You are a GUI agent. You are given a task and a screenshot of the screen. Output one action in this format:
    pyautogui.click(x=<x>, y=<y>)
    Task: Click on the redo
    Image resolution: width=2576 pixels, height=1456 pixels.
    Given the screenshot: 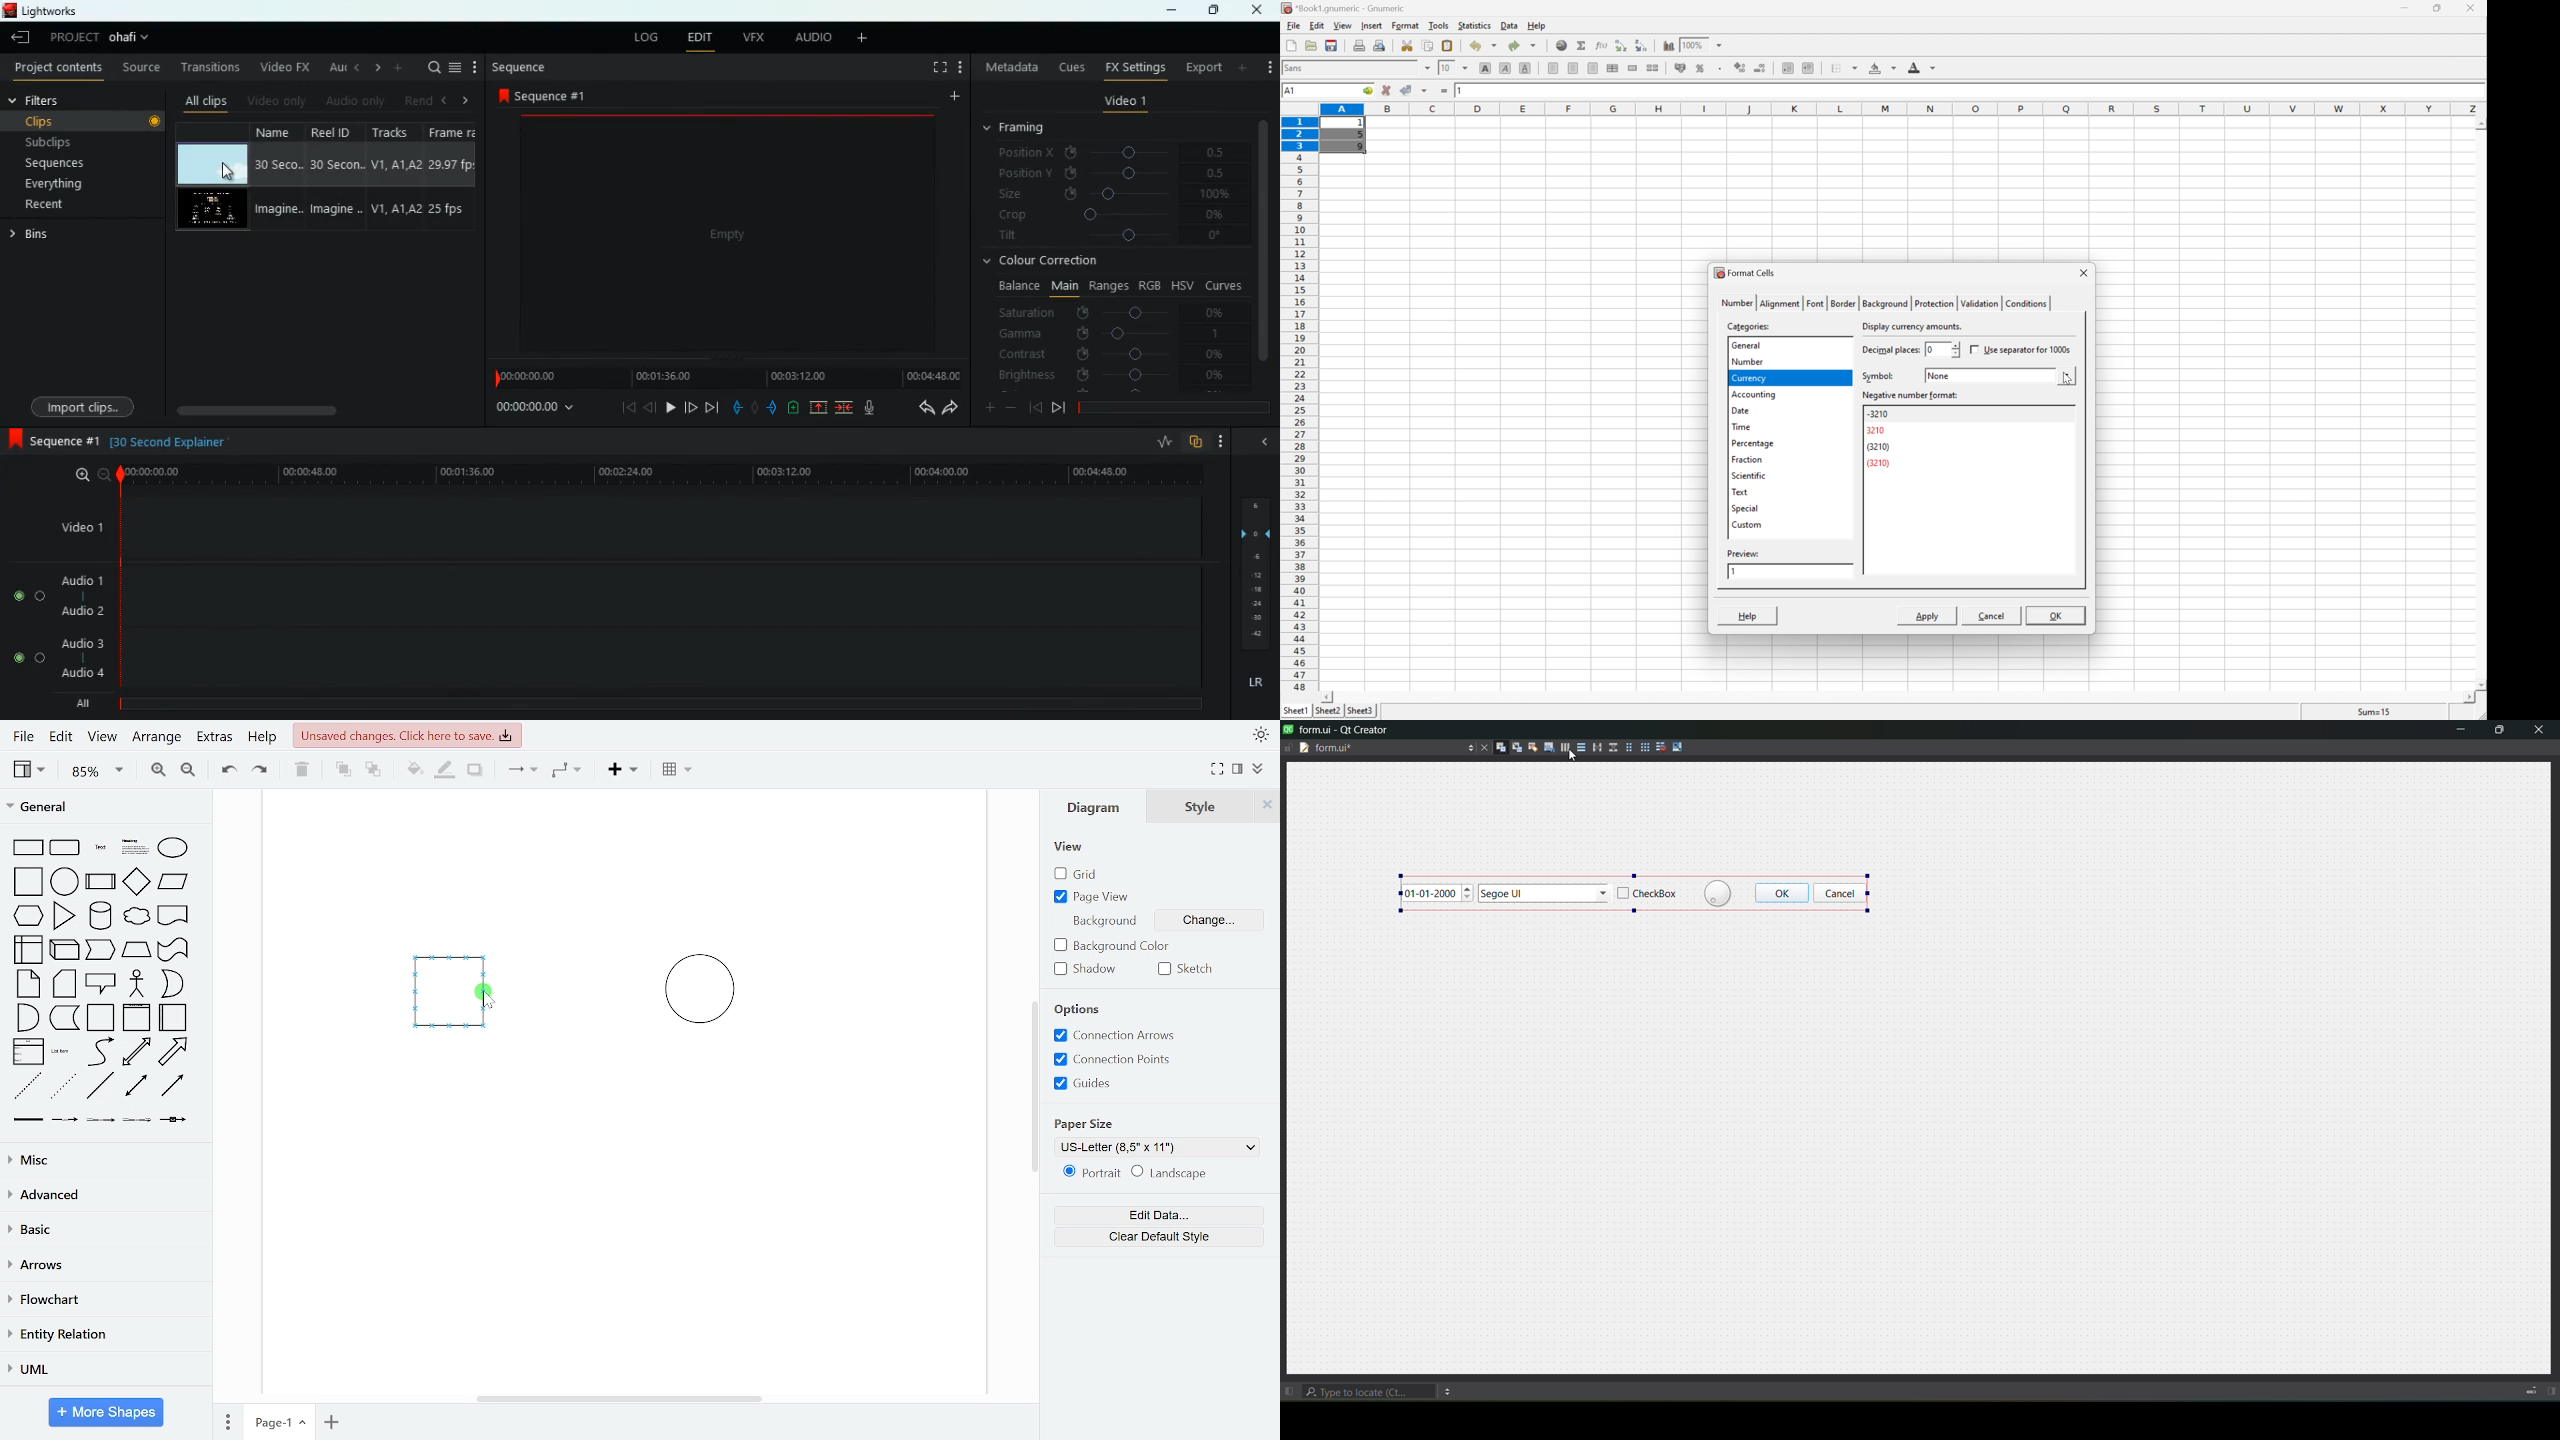 What is the action you would take?
    pyautogui.click(x=1523, y=45)
    